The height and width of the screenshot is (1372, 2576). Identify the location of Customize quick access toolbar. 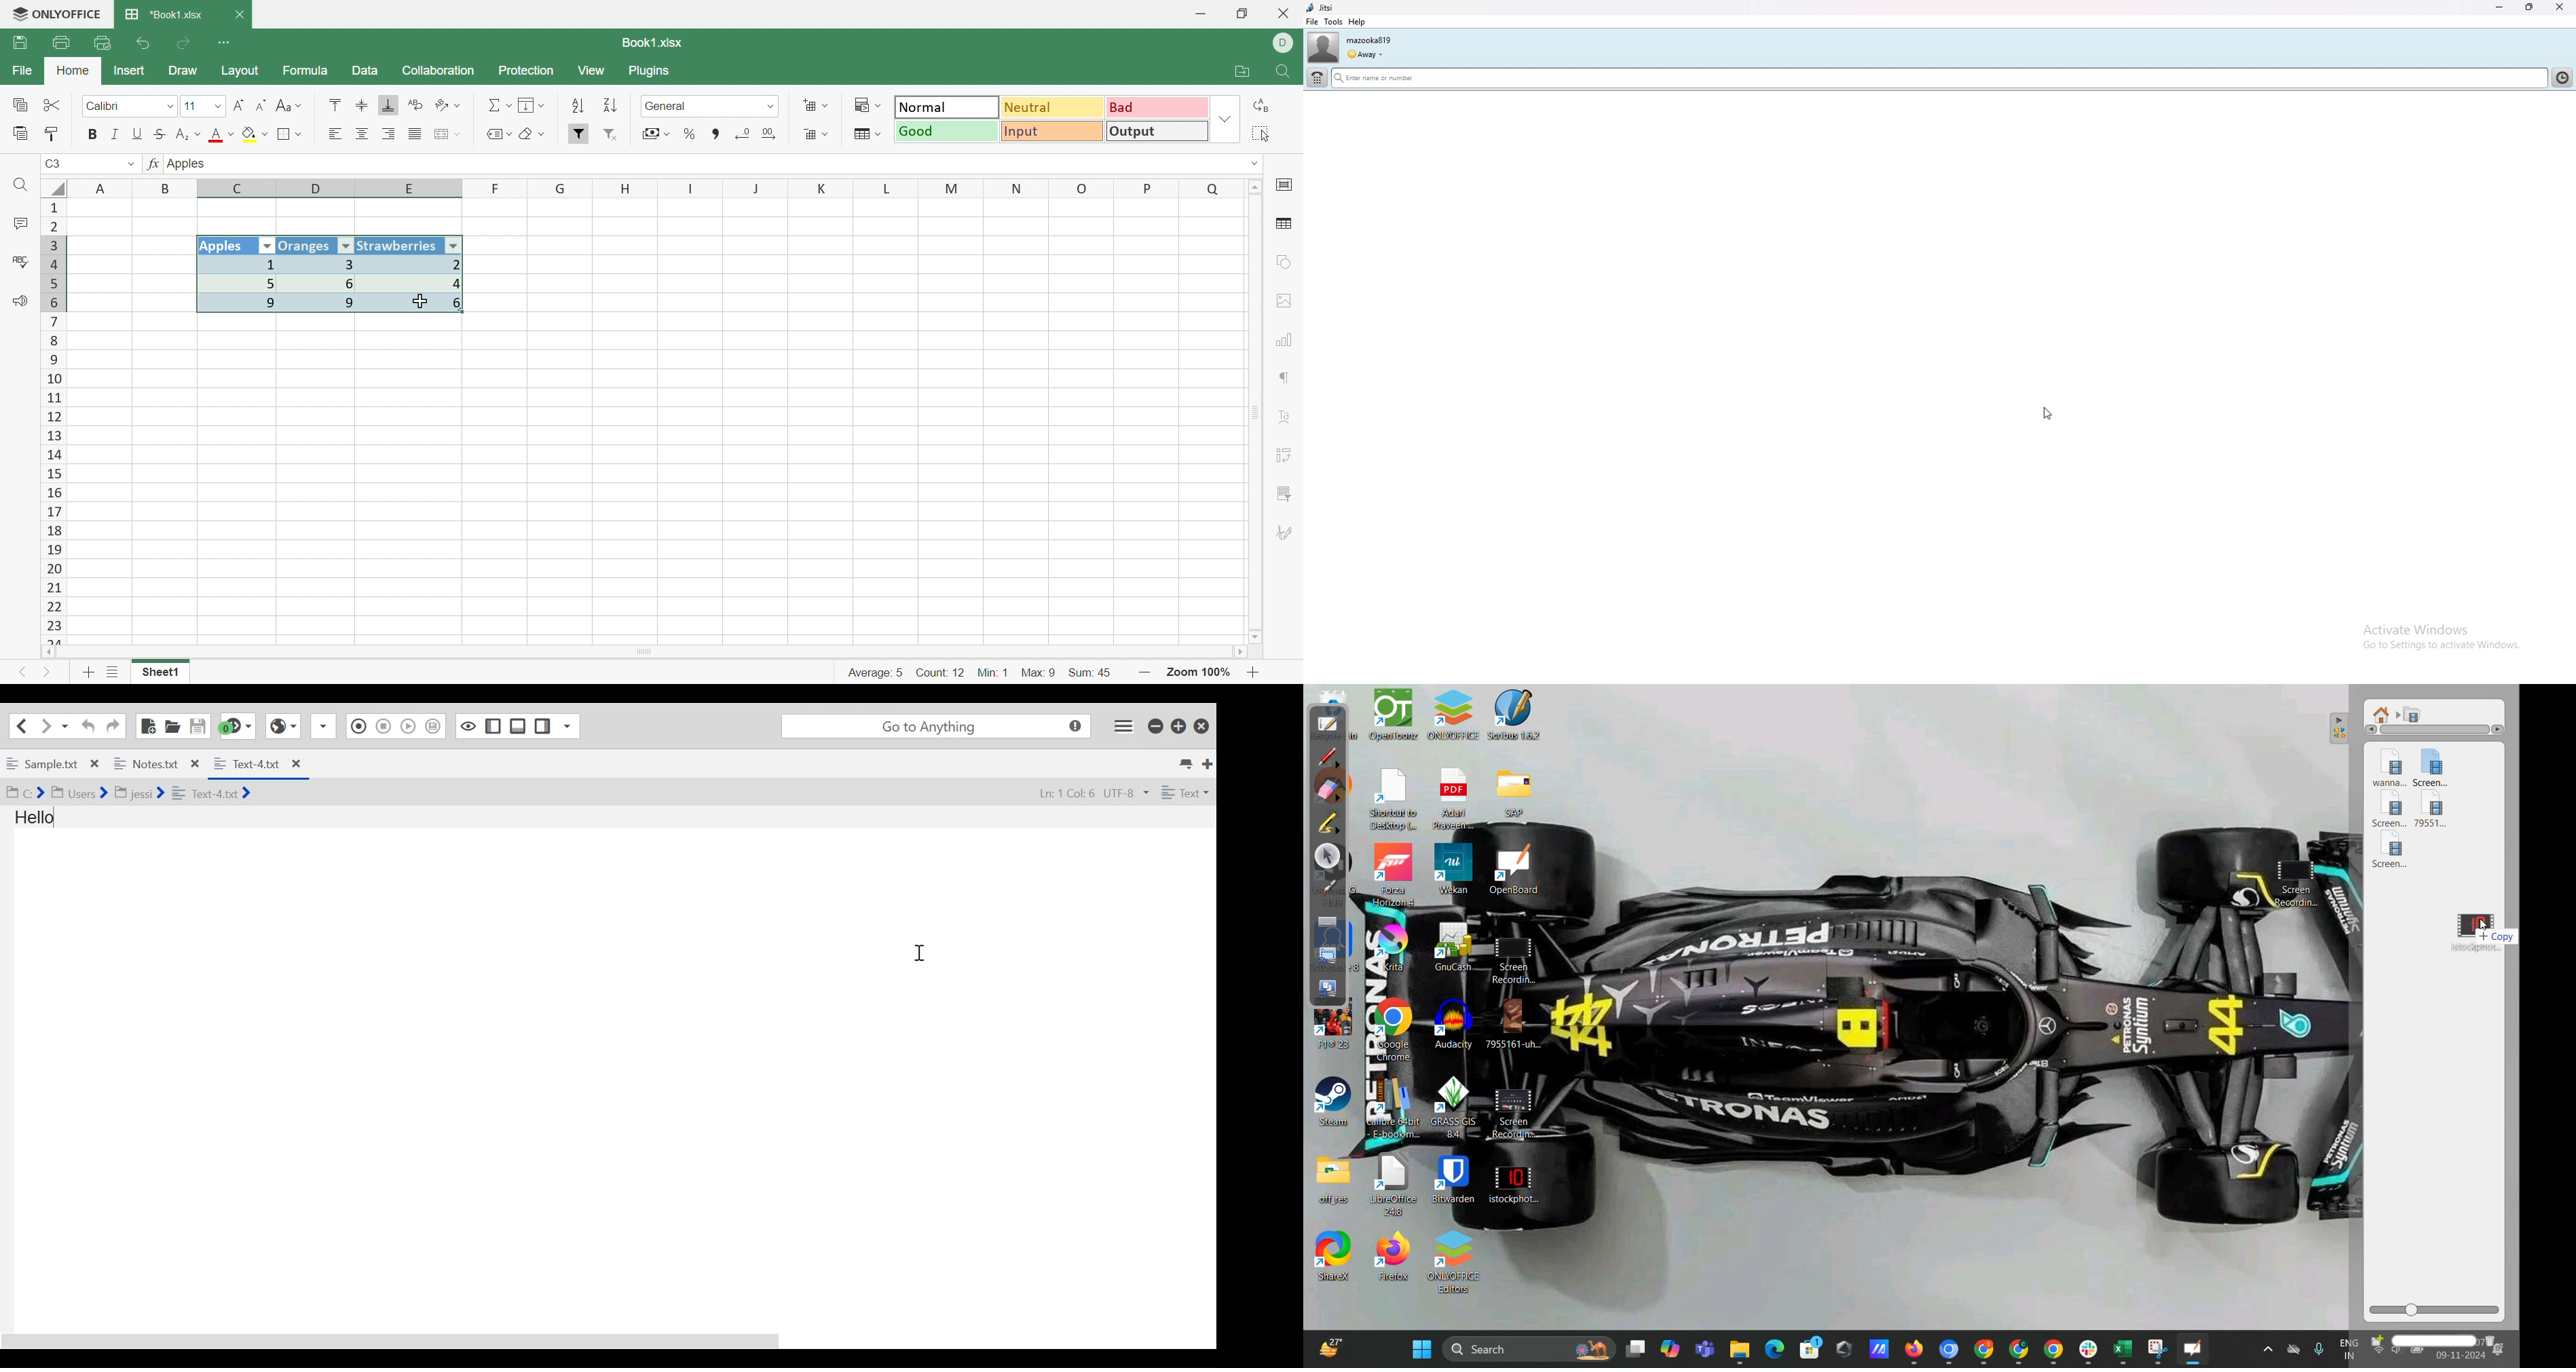
(225, 41).